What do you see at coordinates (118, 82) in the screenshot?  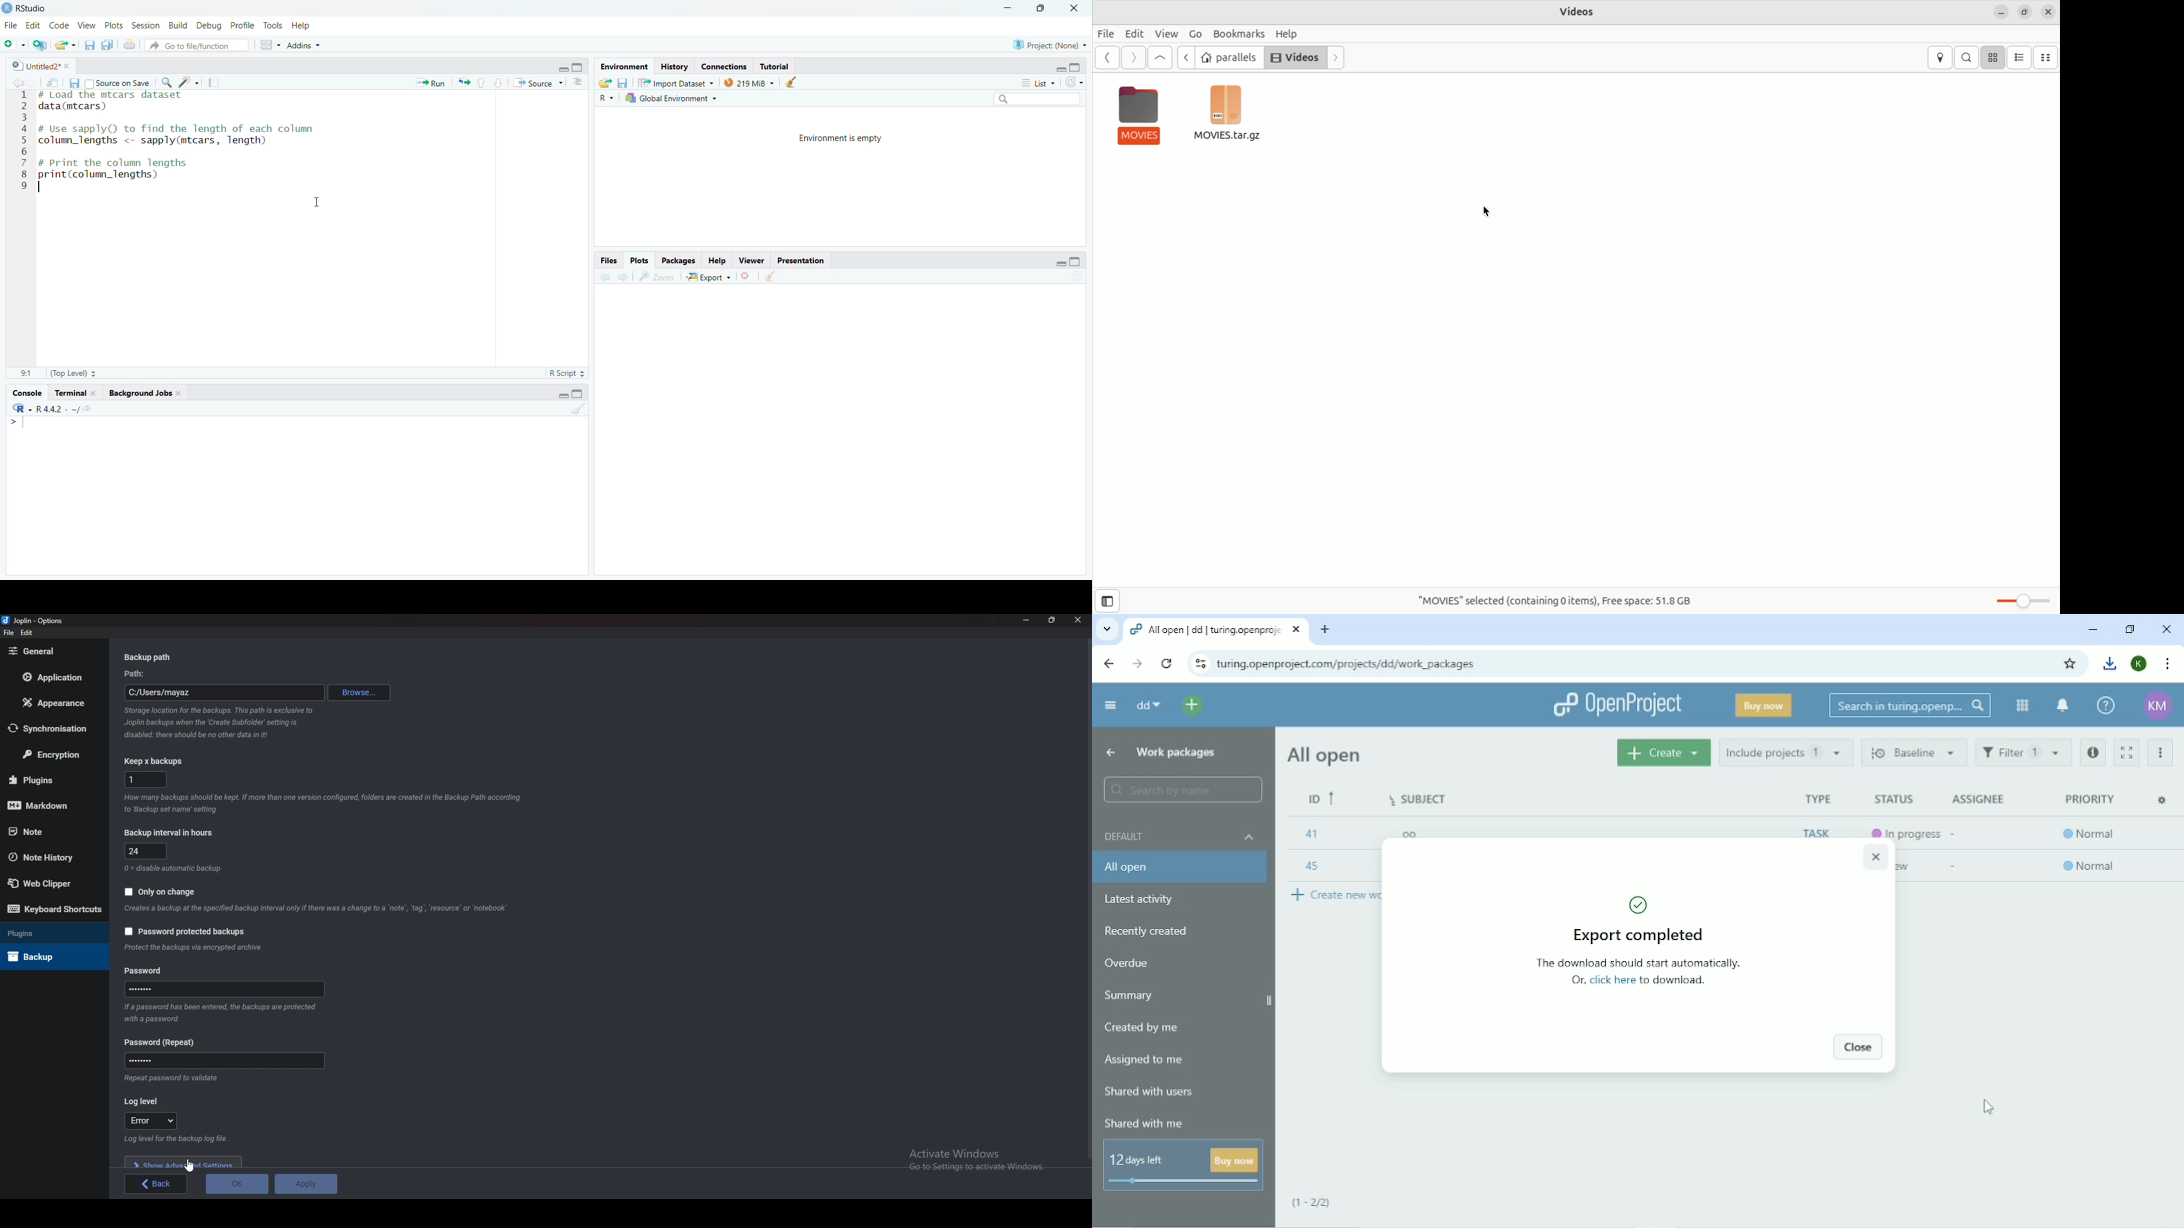 I see `Source on Save` at bounding box center [118, 82].